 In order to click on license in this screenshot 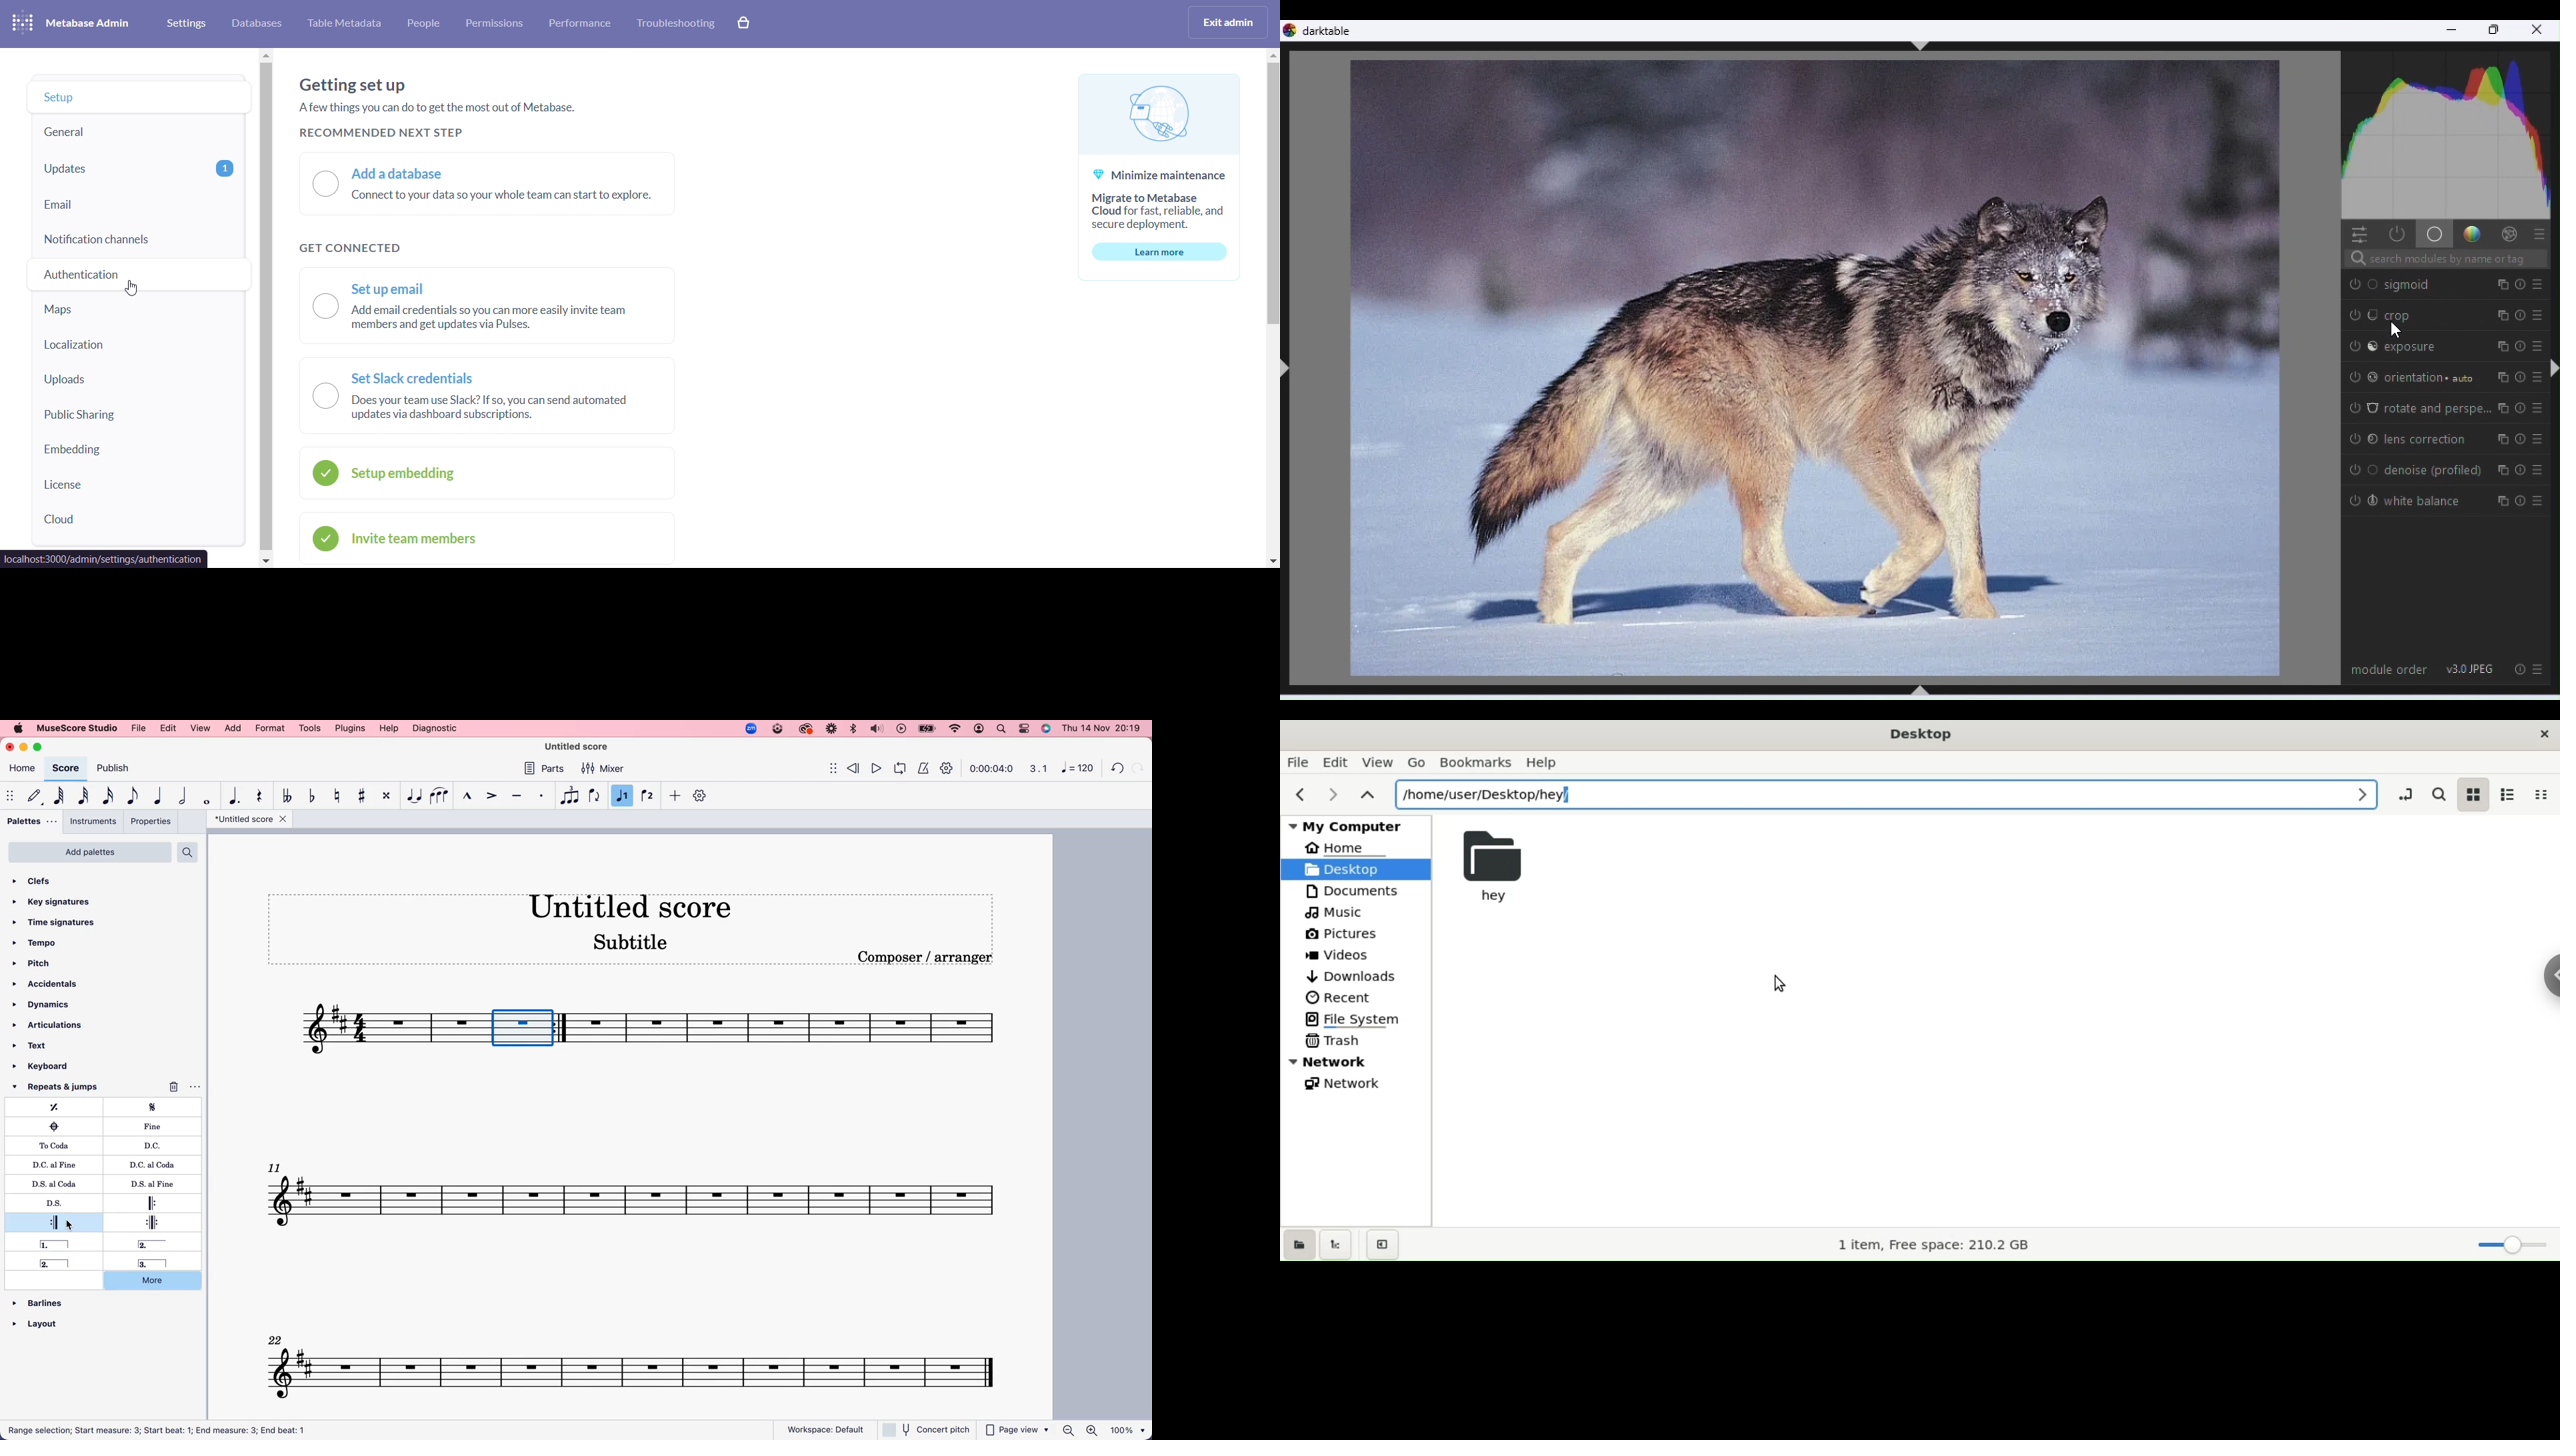, I will do `click(137, 484)`.